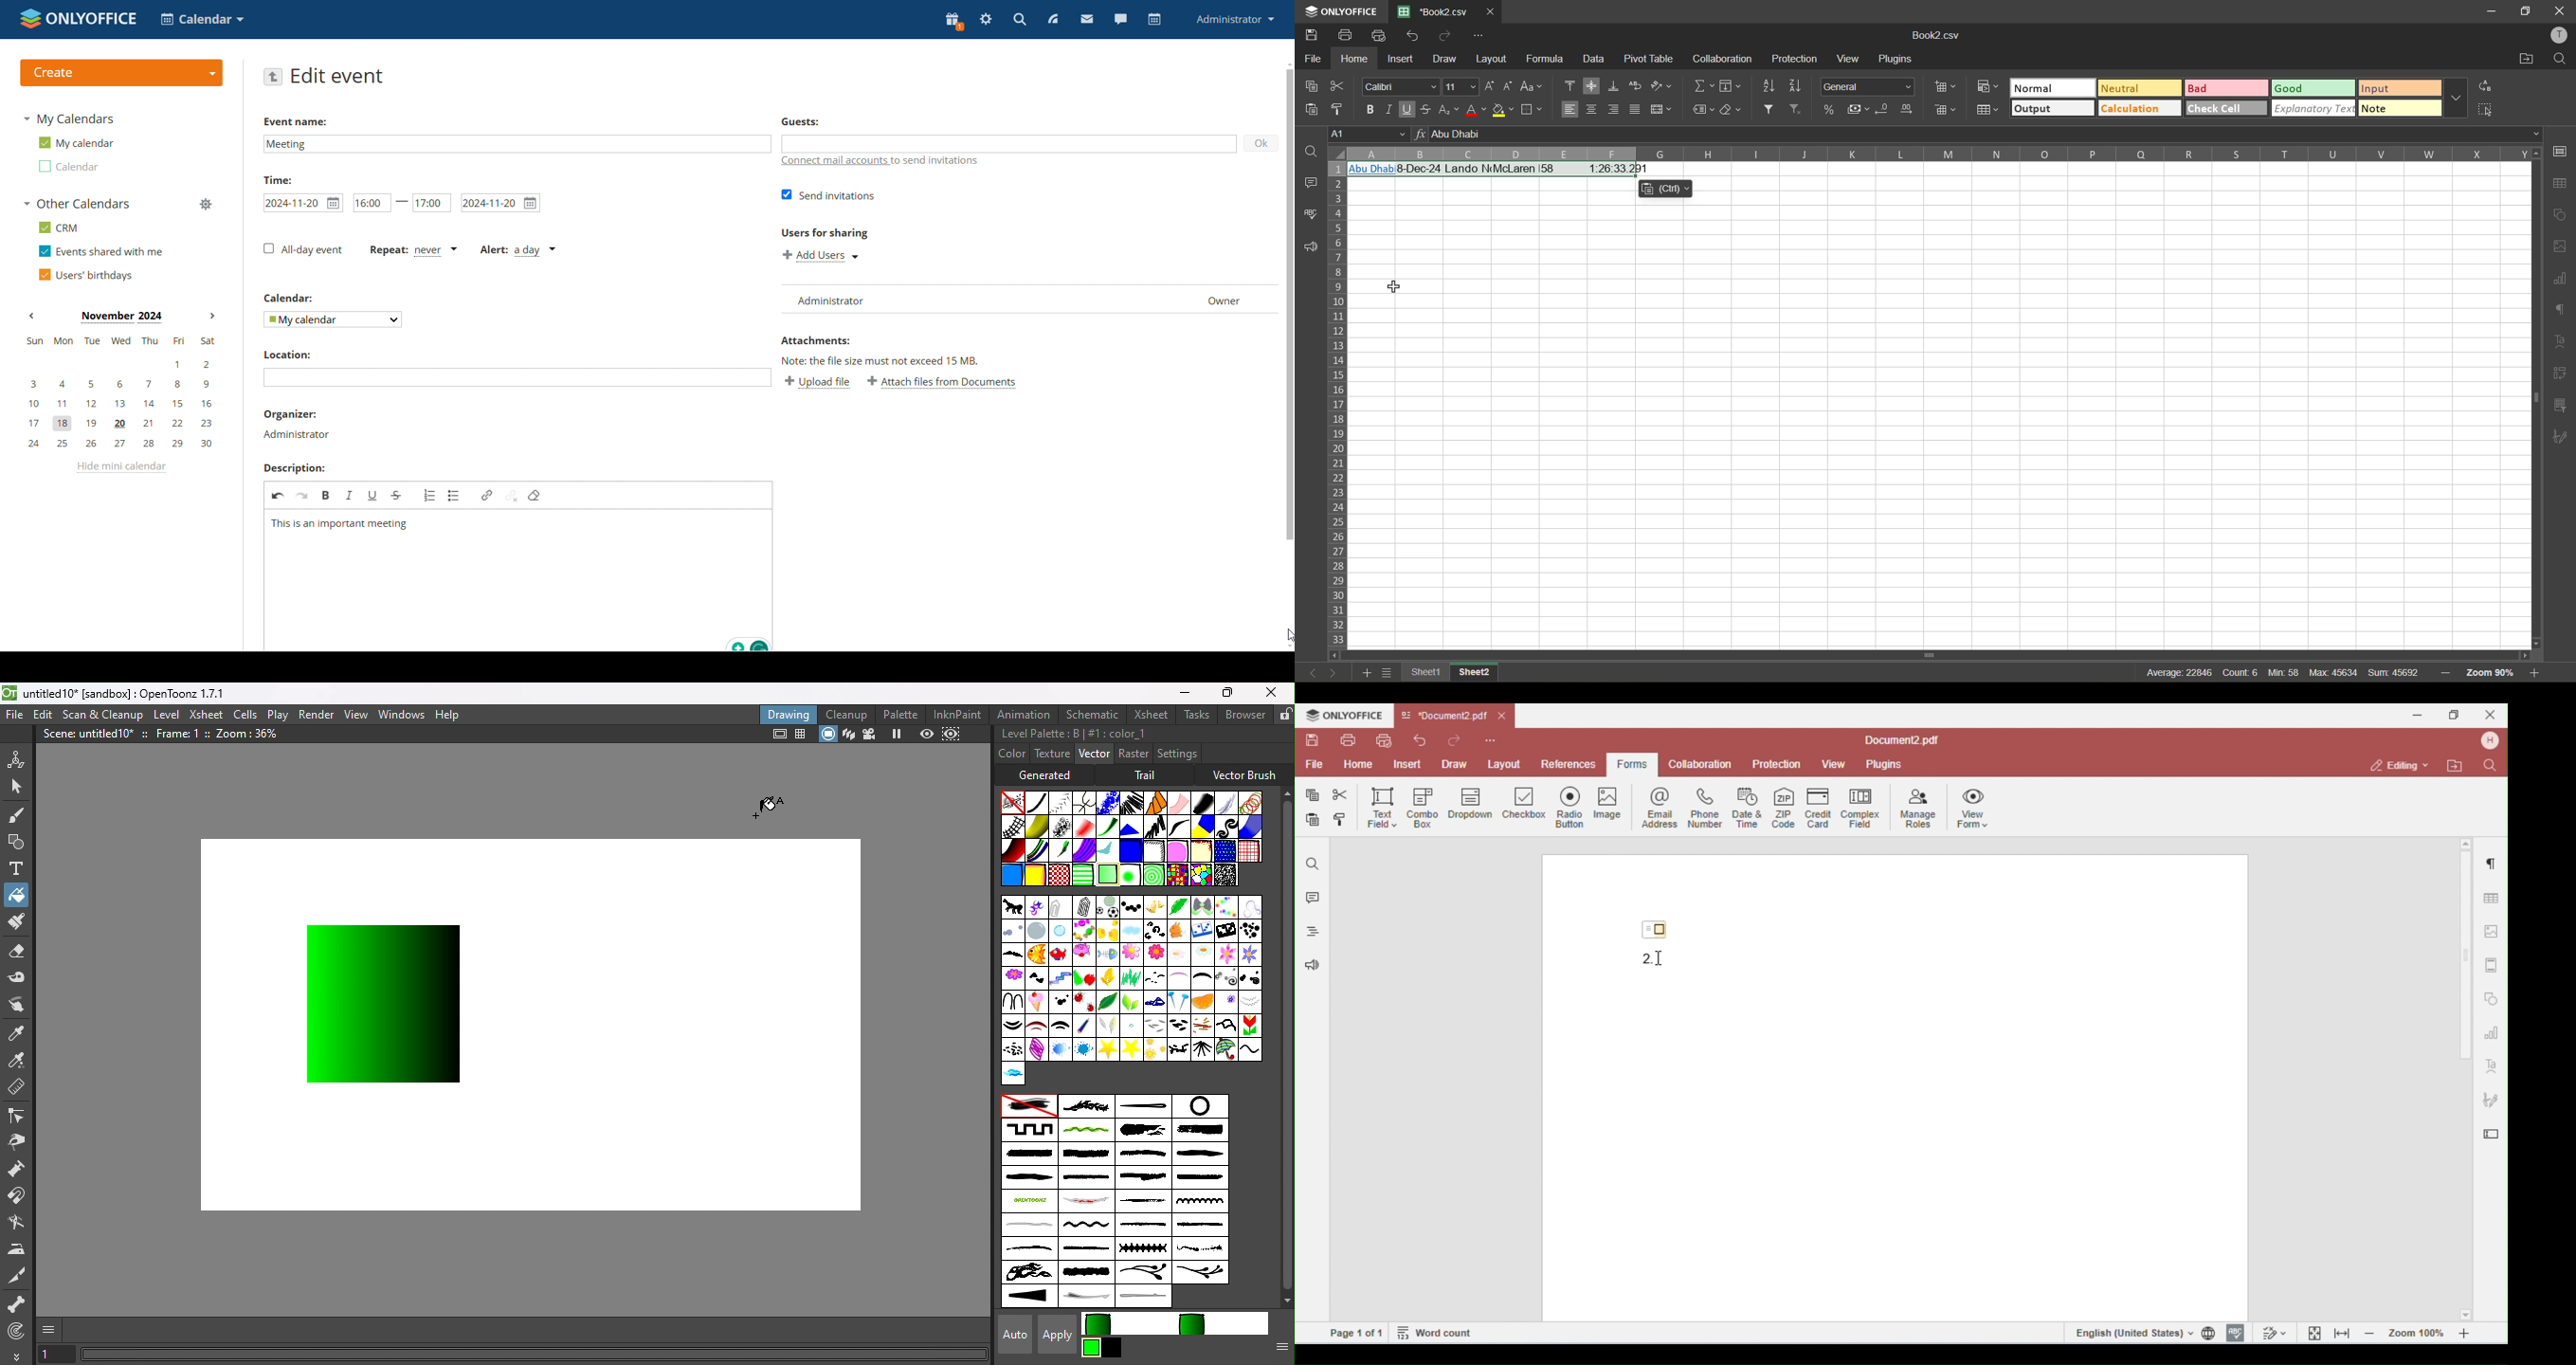 Image resolution: width=2576 pixels, height=1372 pixels. Describe the element at coordinates (279, 179) in the screenshot. I see `time` at that location.